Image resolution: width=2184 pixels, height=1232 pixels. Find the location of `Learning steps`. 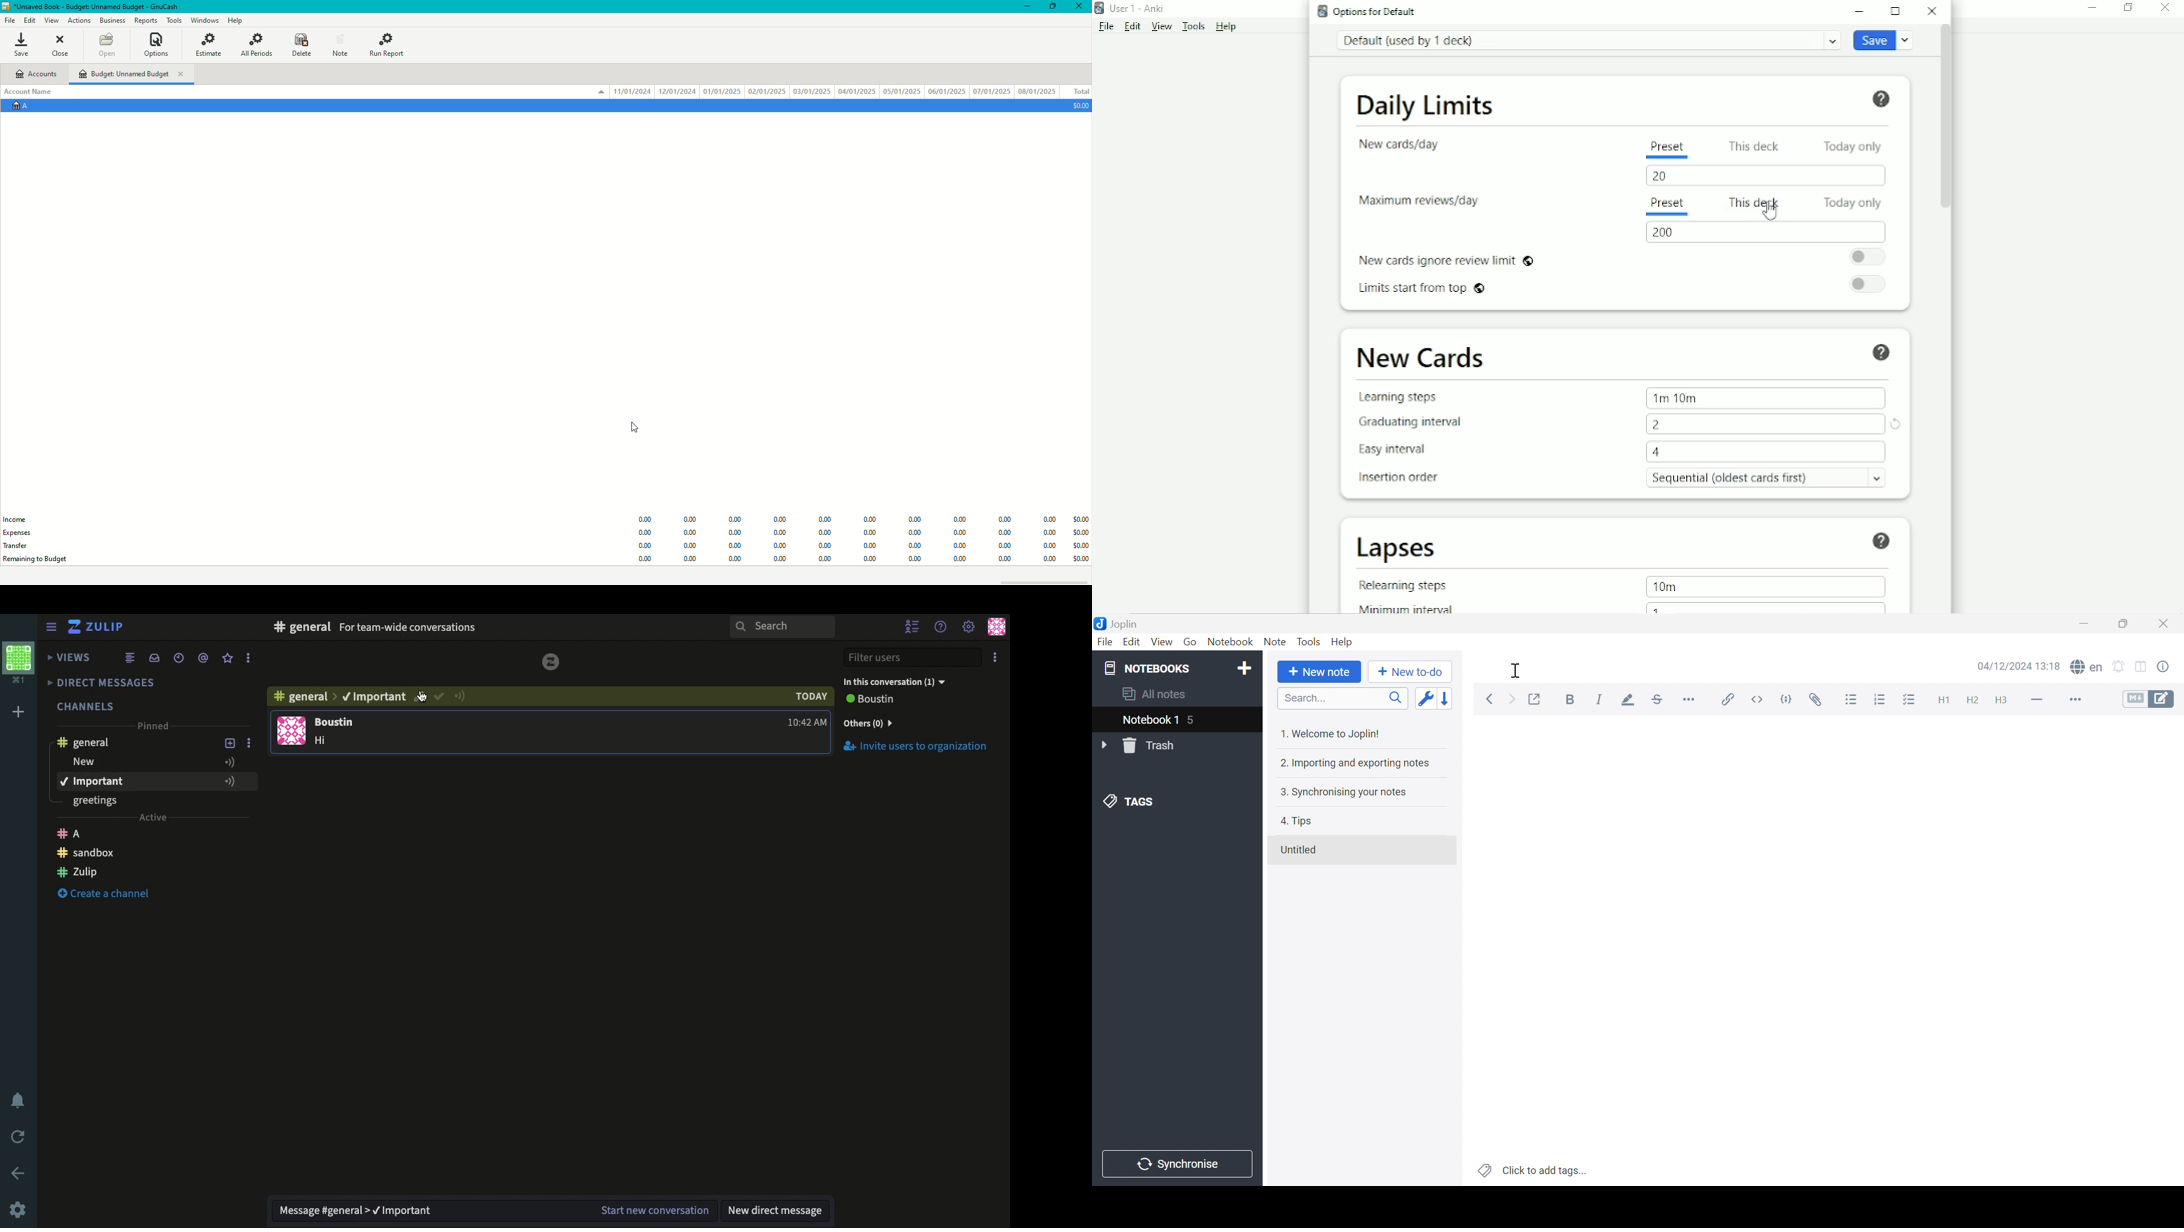

Learning steps is located at coordinates (1404, 397).